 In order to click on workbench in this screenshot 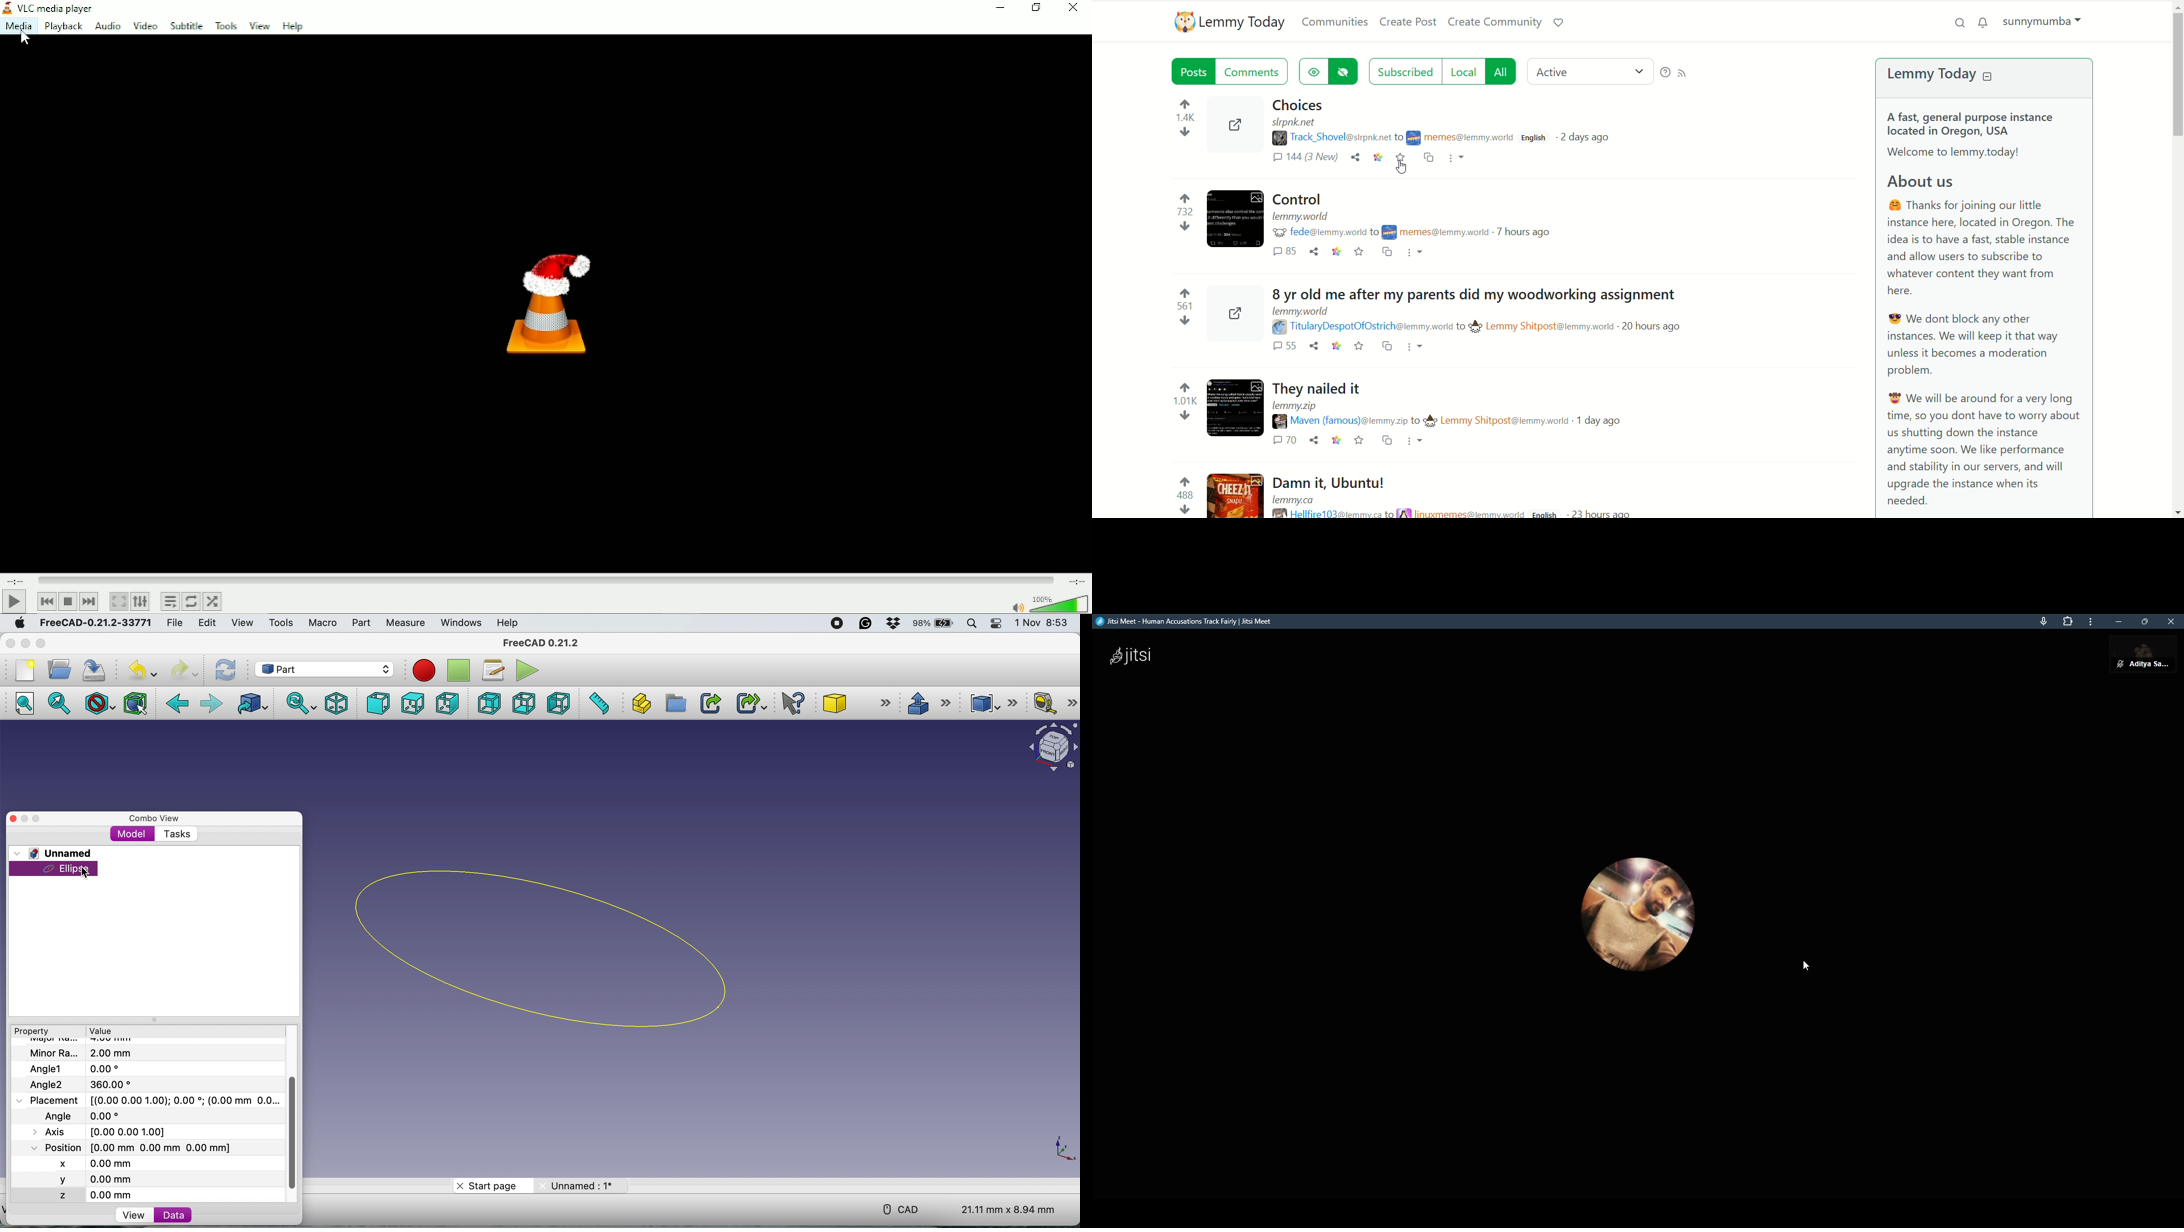, I will do `click(324, 670)`.